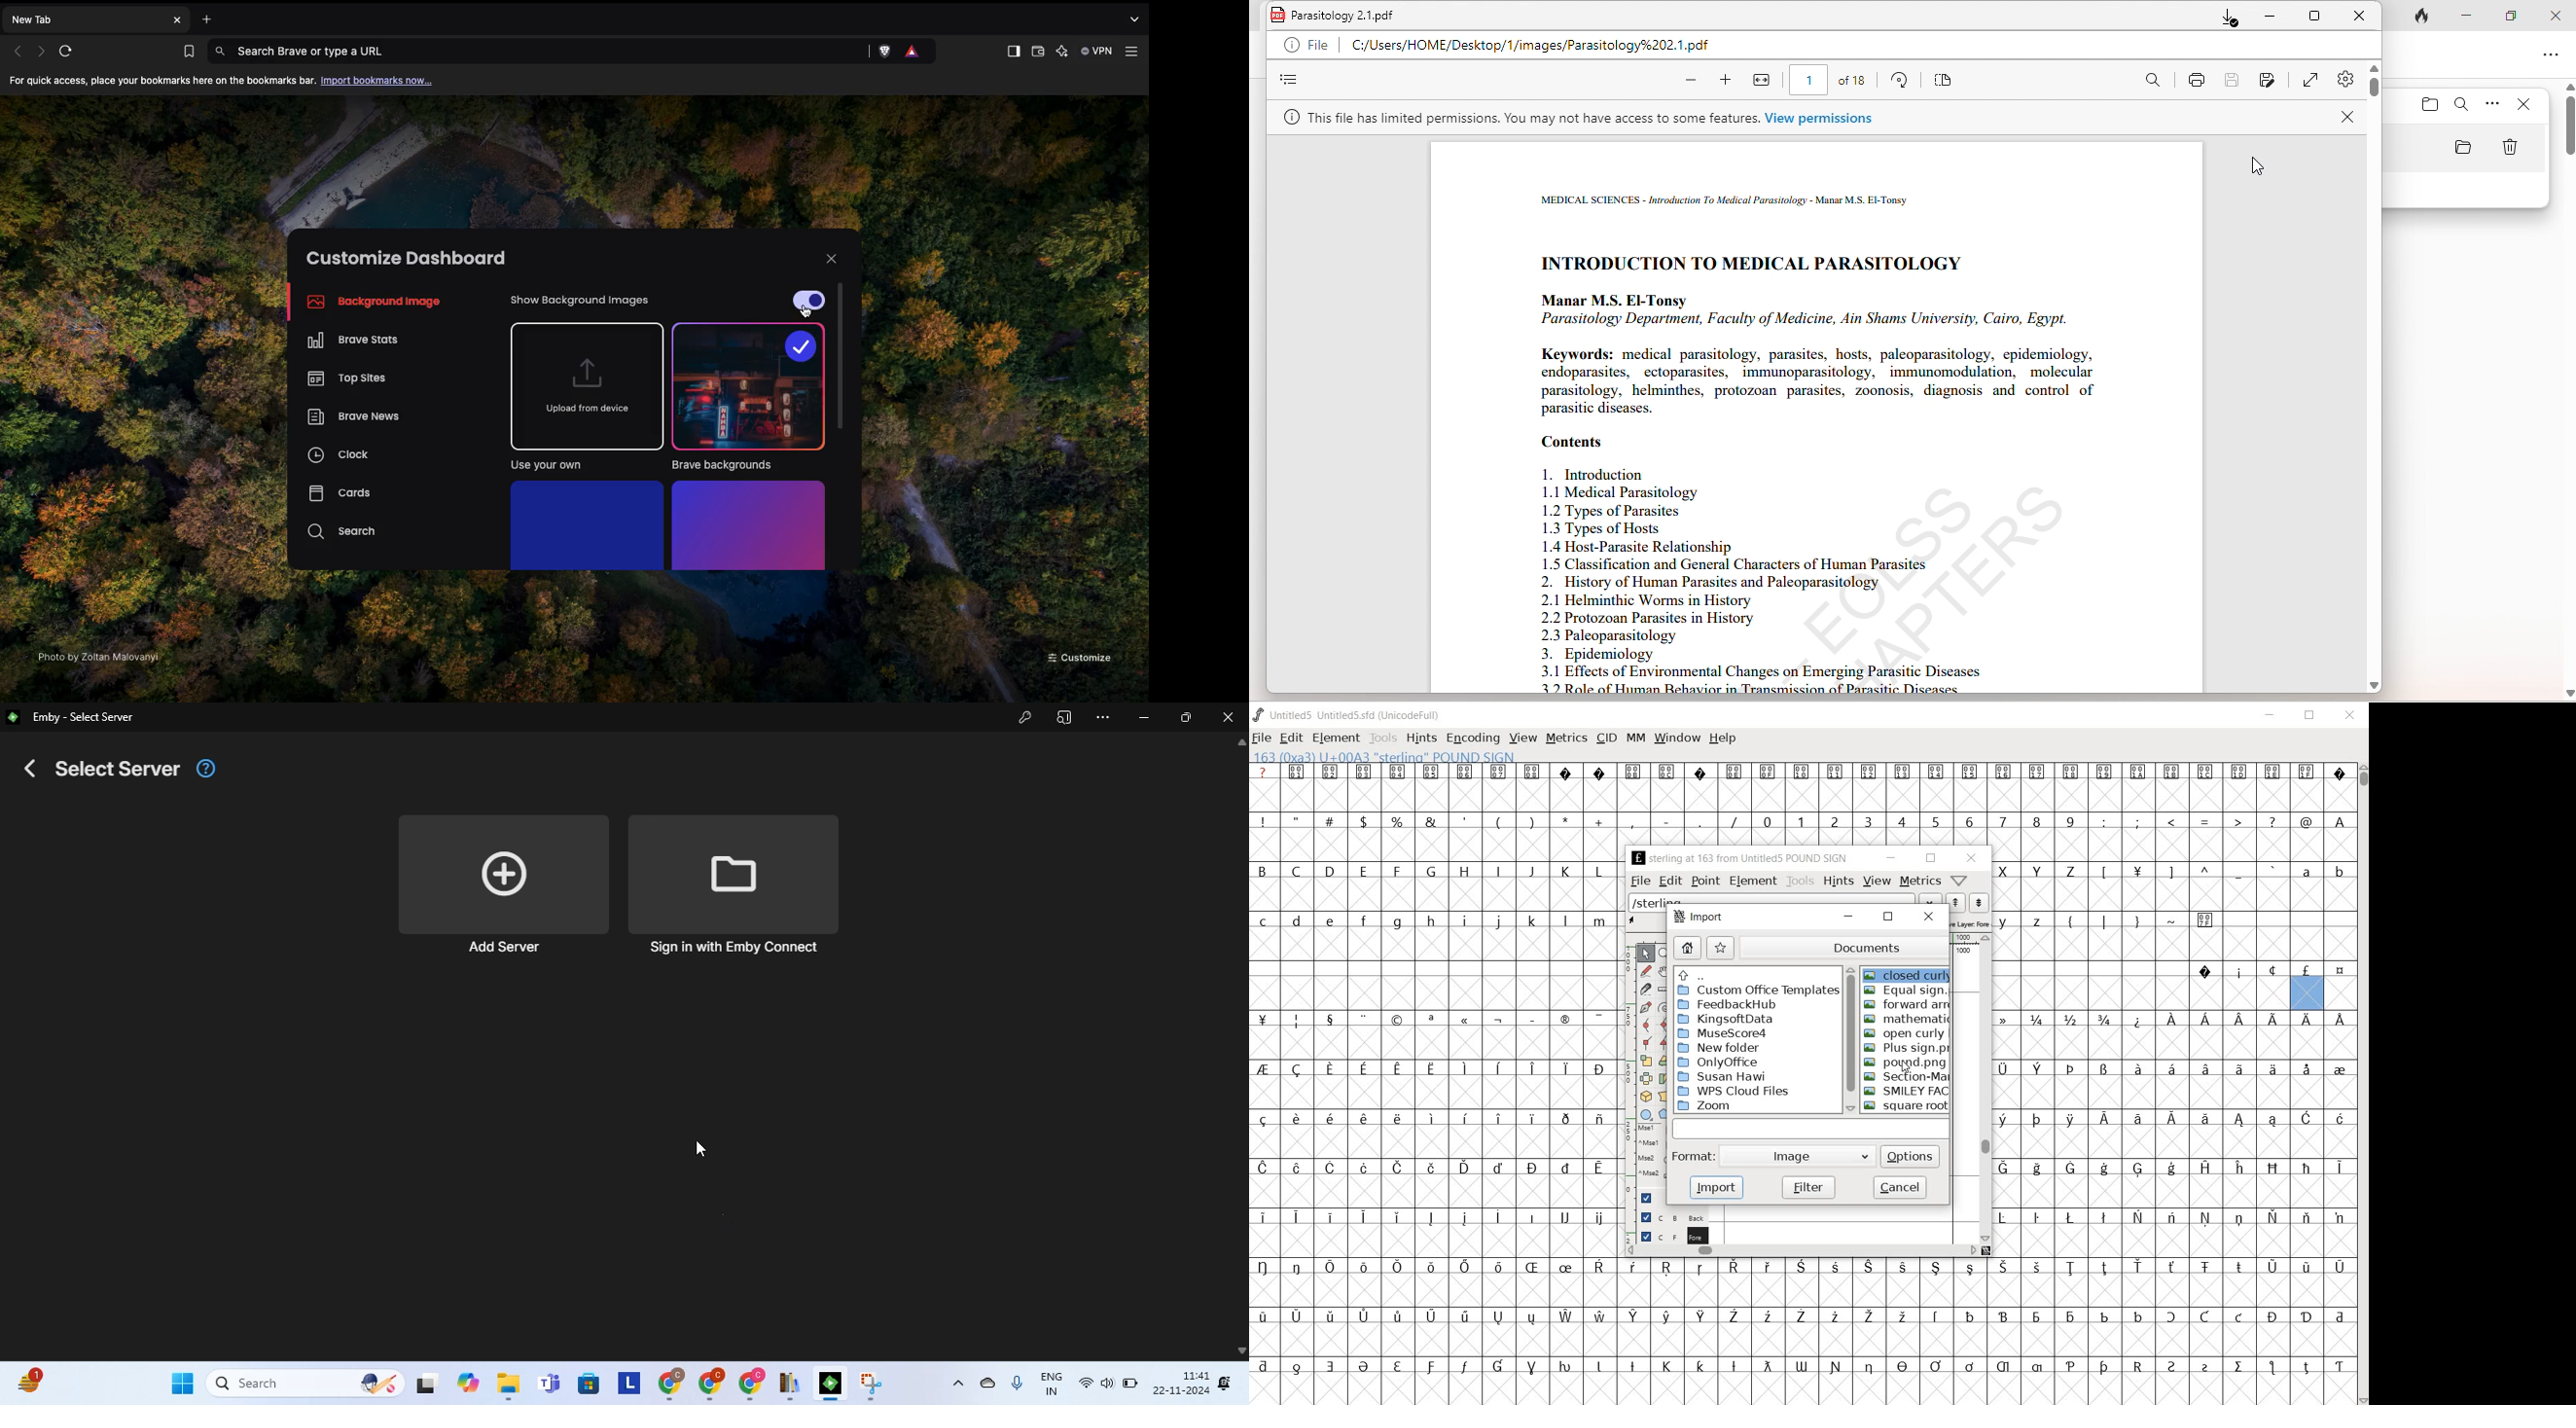  What do you see at coordinates (2103, 1019) in the screenshot?
I see `3/4` at bounding box center [2103, 1019].